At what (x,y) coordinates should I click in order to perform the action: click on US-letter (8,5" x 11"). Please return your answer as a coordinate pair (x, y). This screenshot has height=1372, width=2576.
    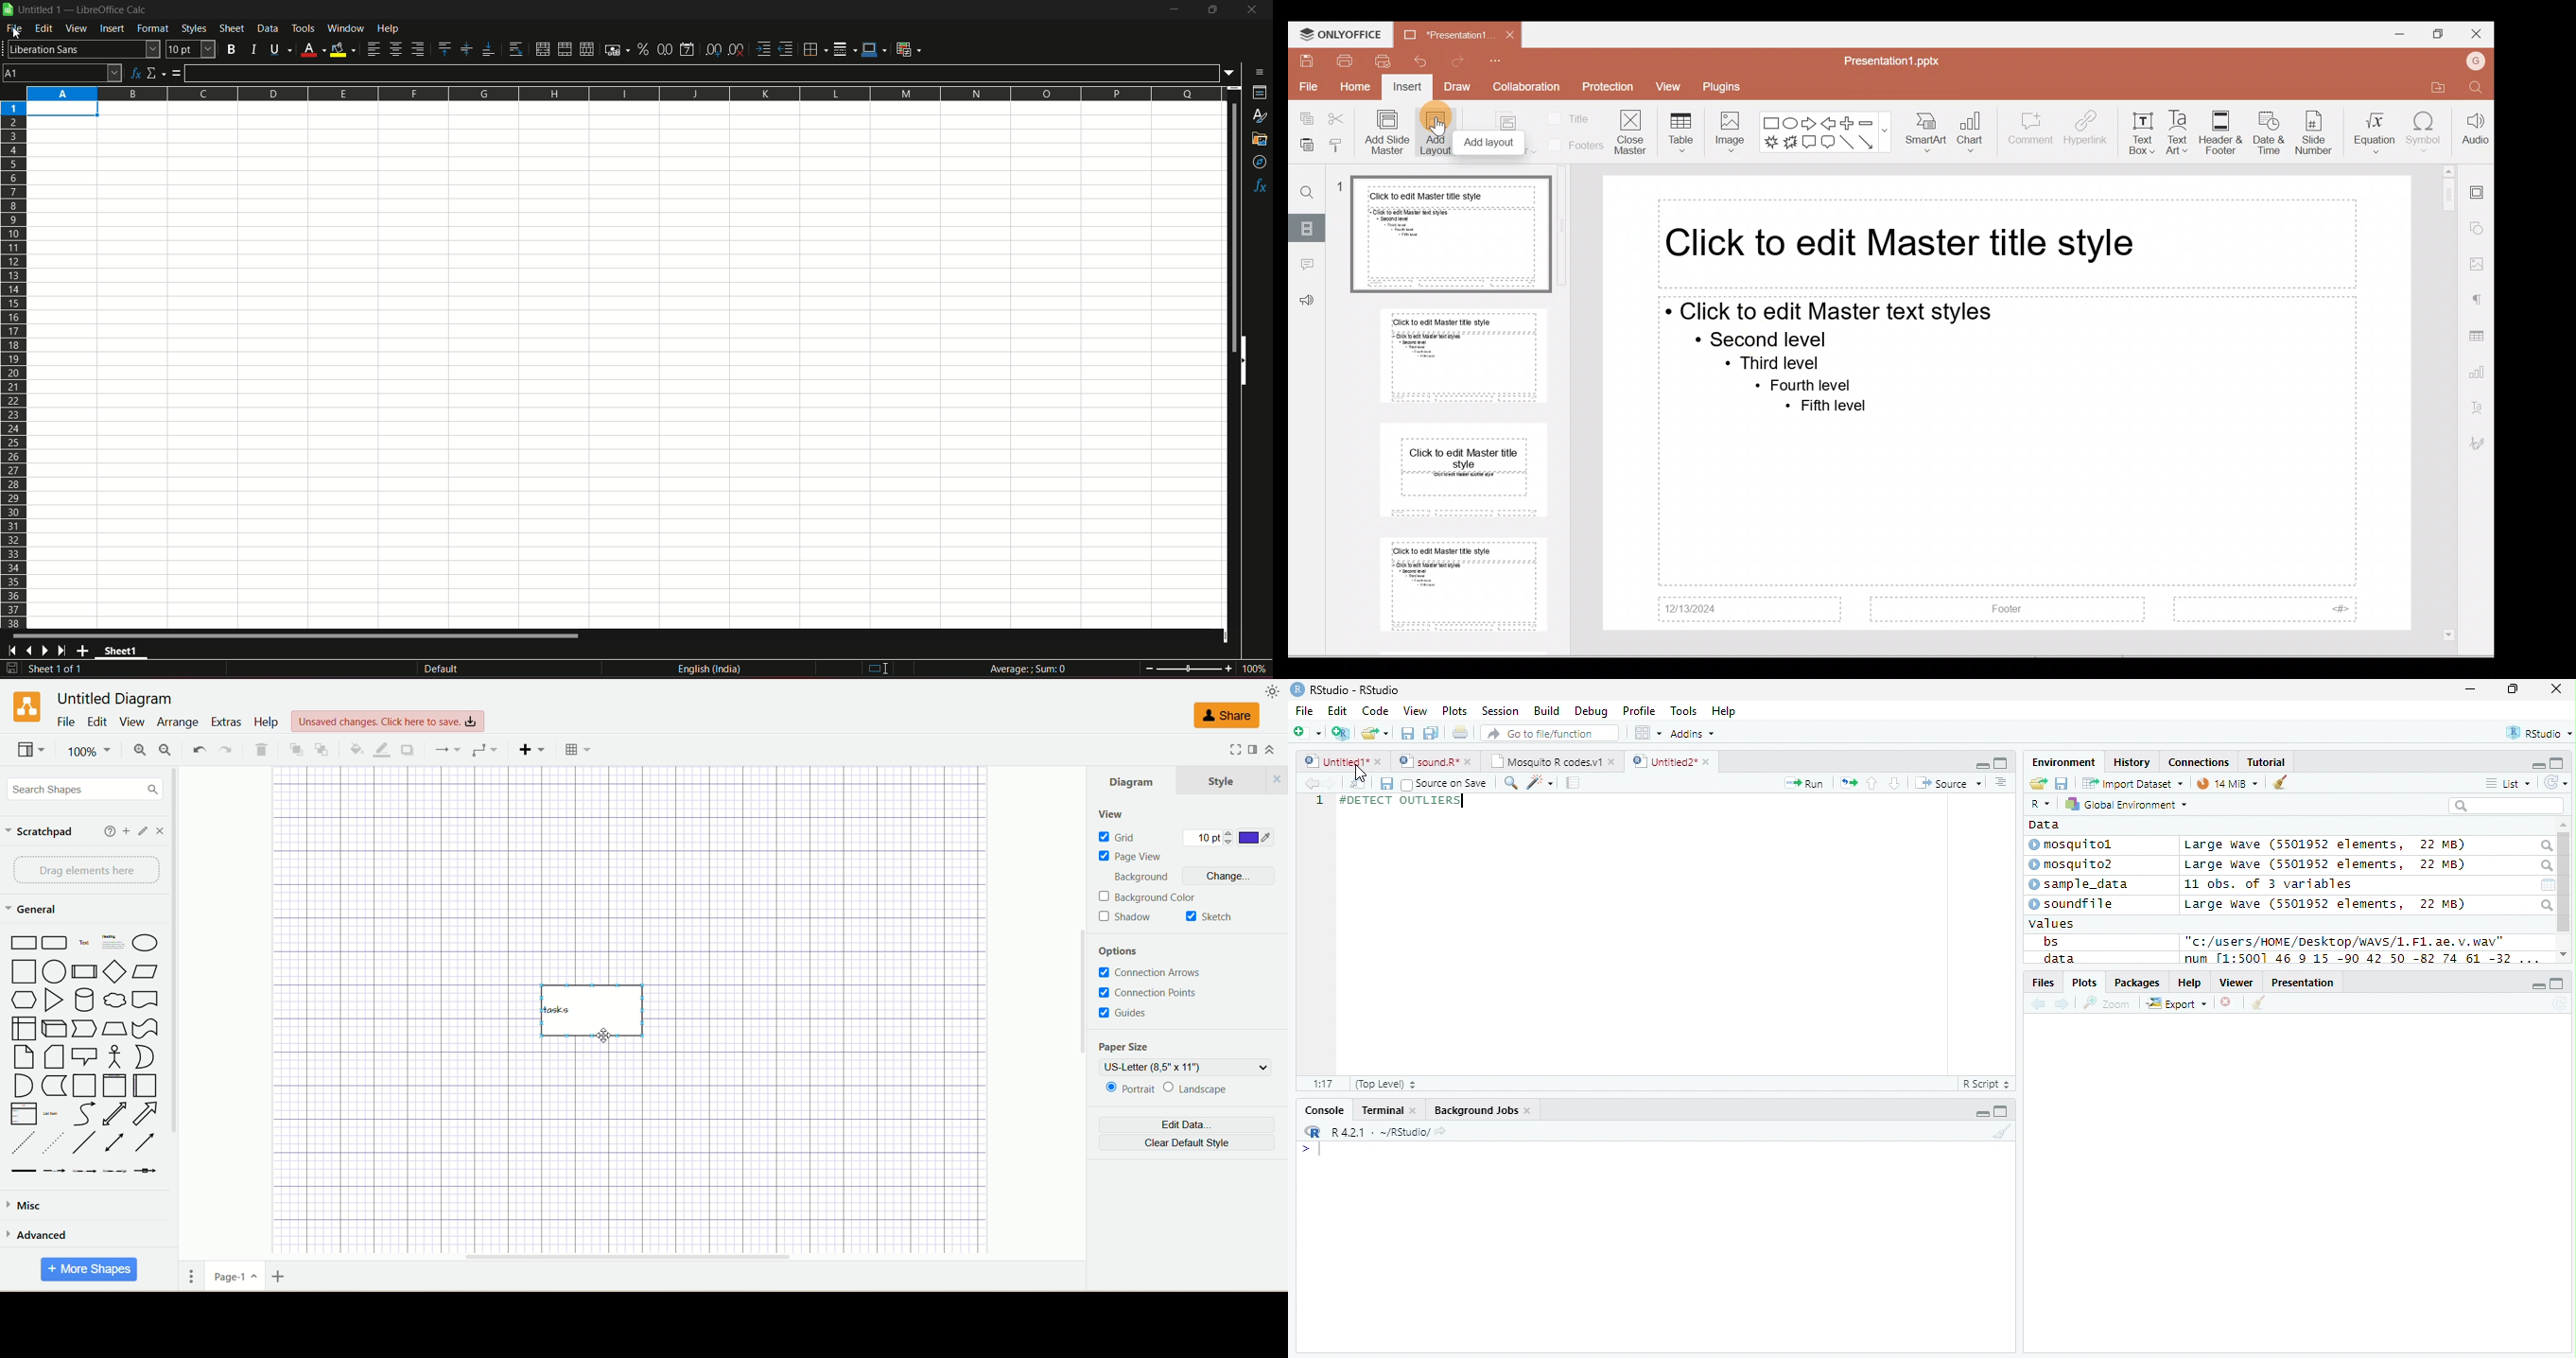
    Looking at the image, I should click on (1185, 1067).